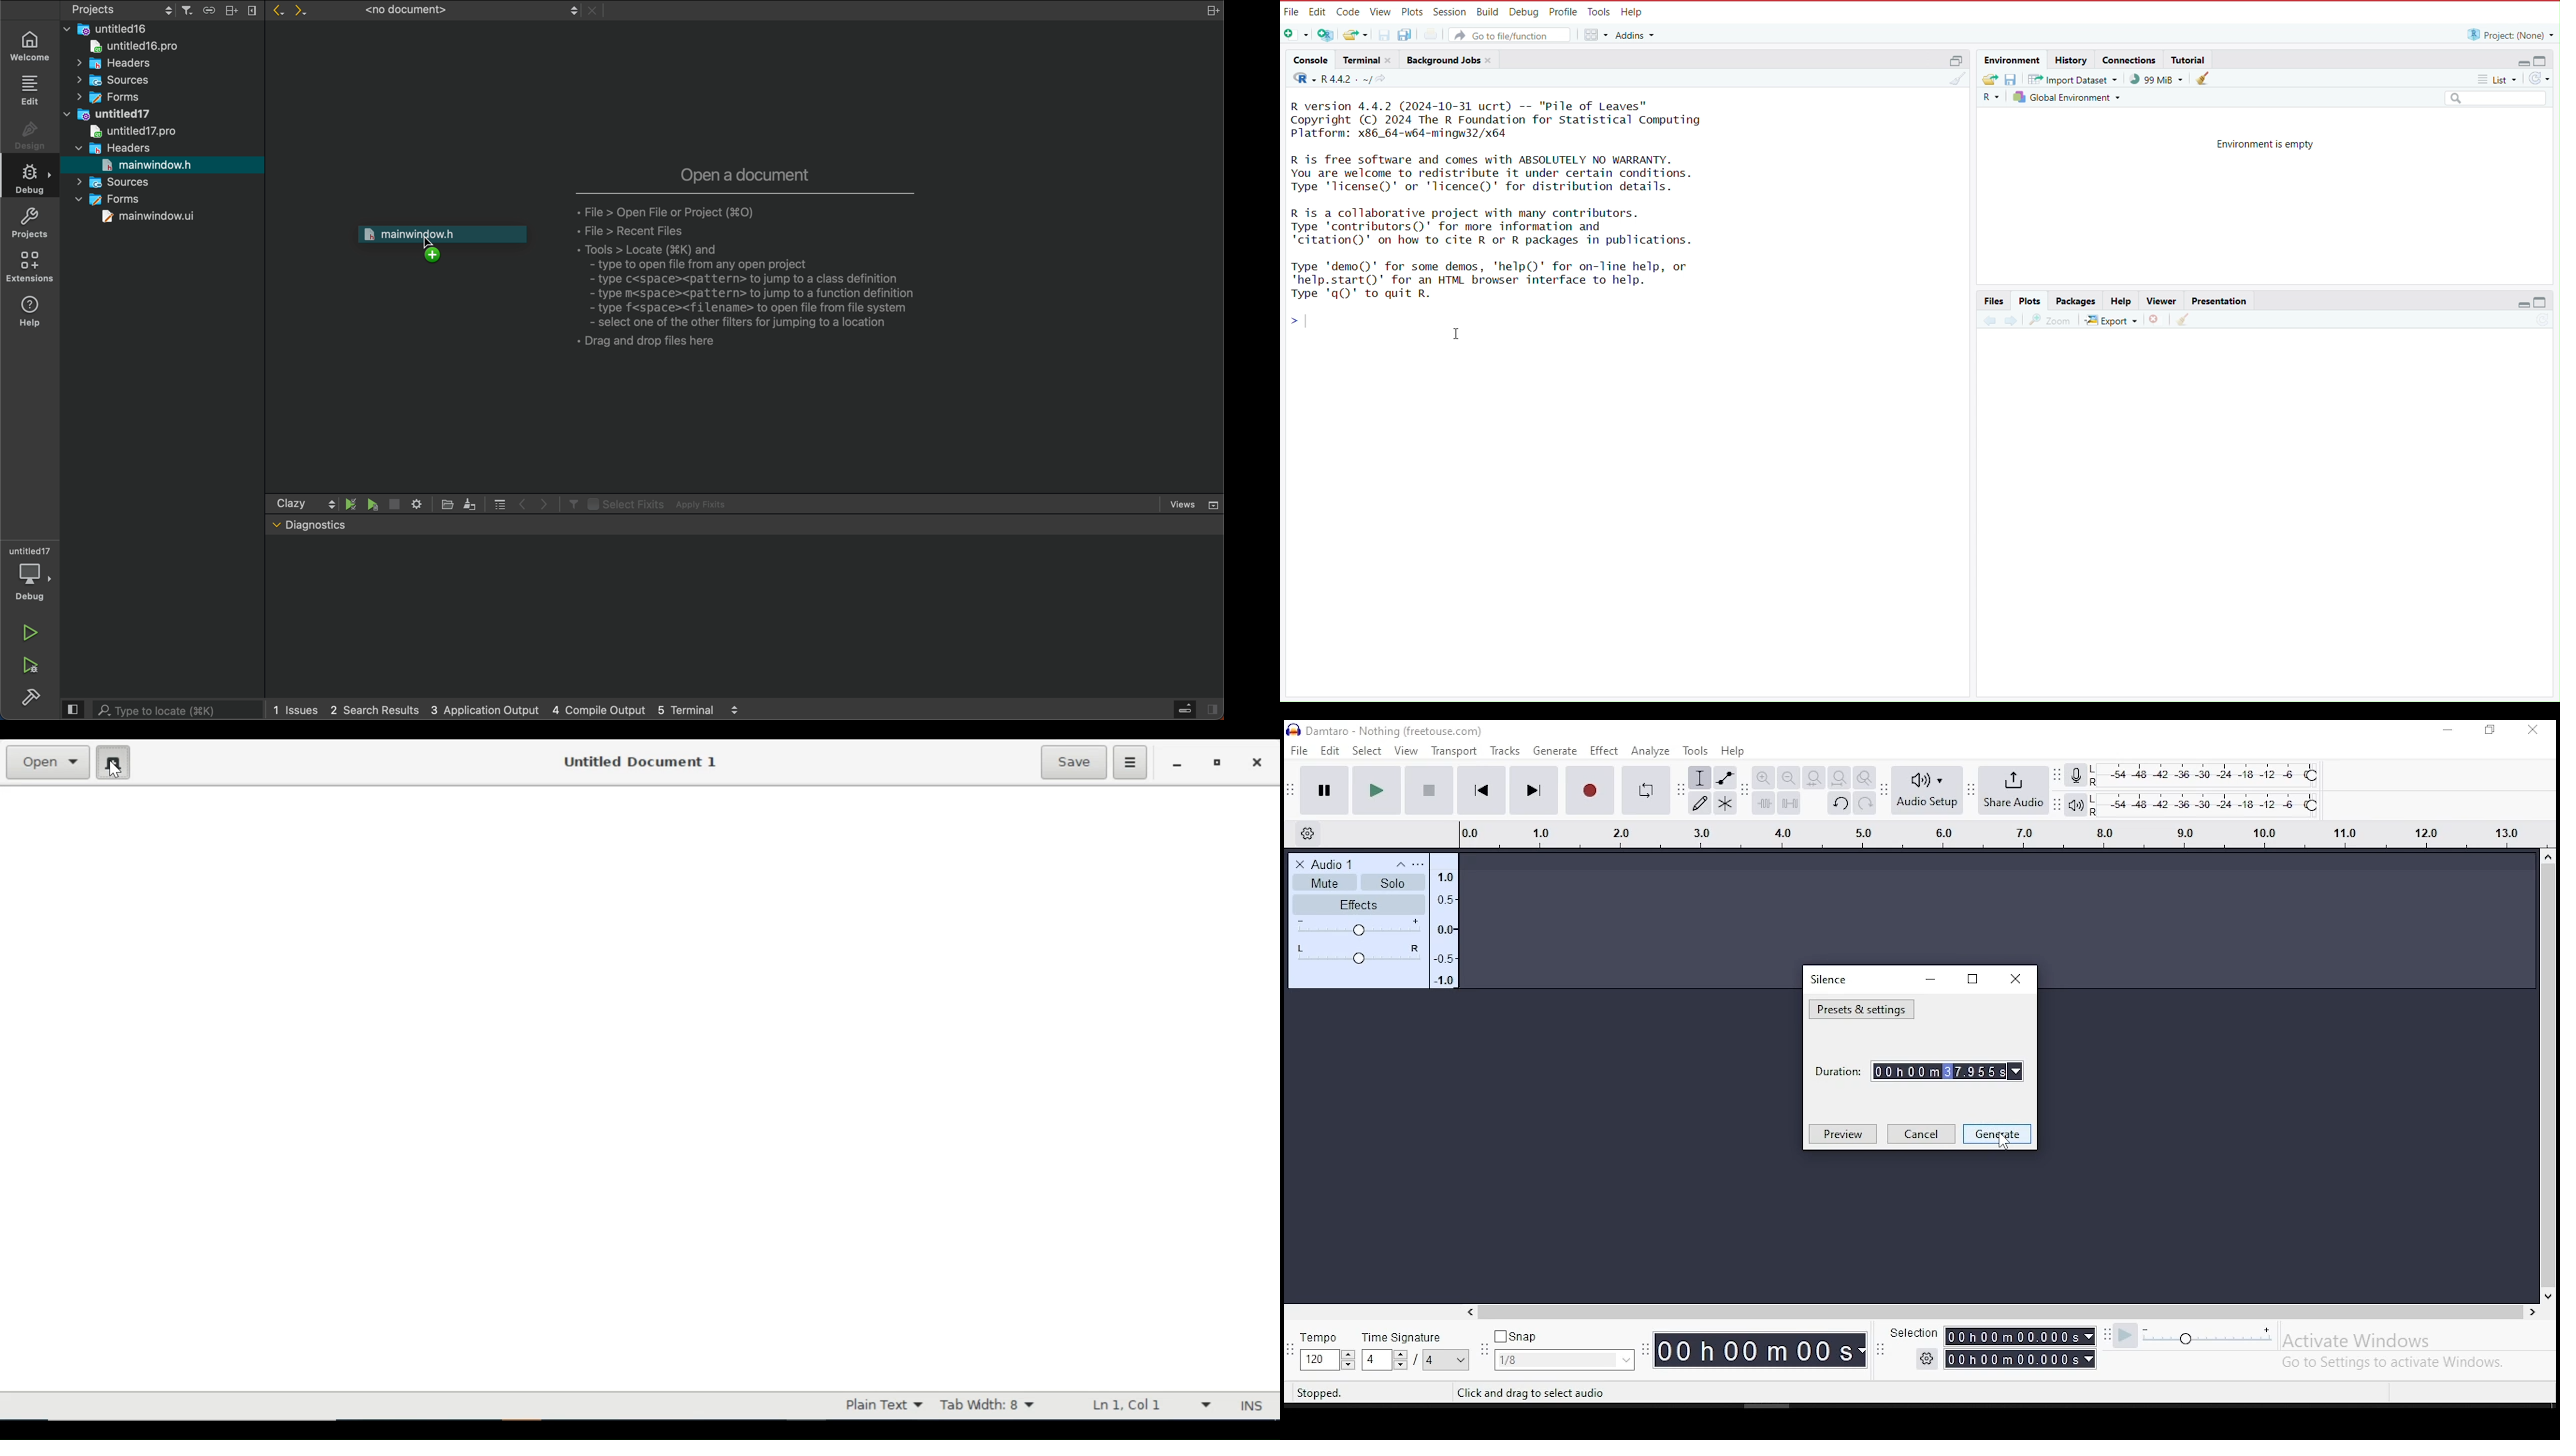 This screenshot has width=2576, height=1456. What do you see at coordinates (2011, 321) in the screenshot?
I see `next plot` at bounding box center [2011, 321].